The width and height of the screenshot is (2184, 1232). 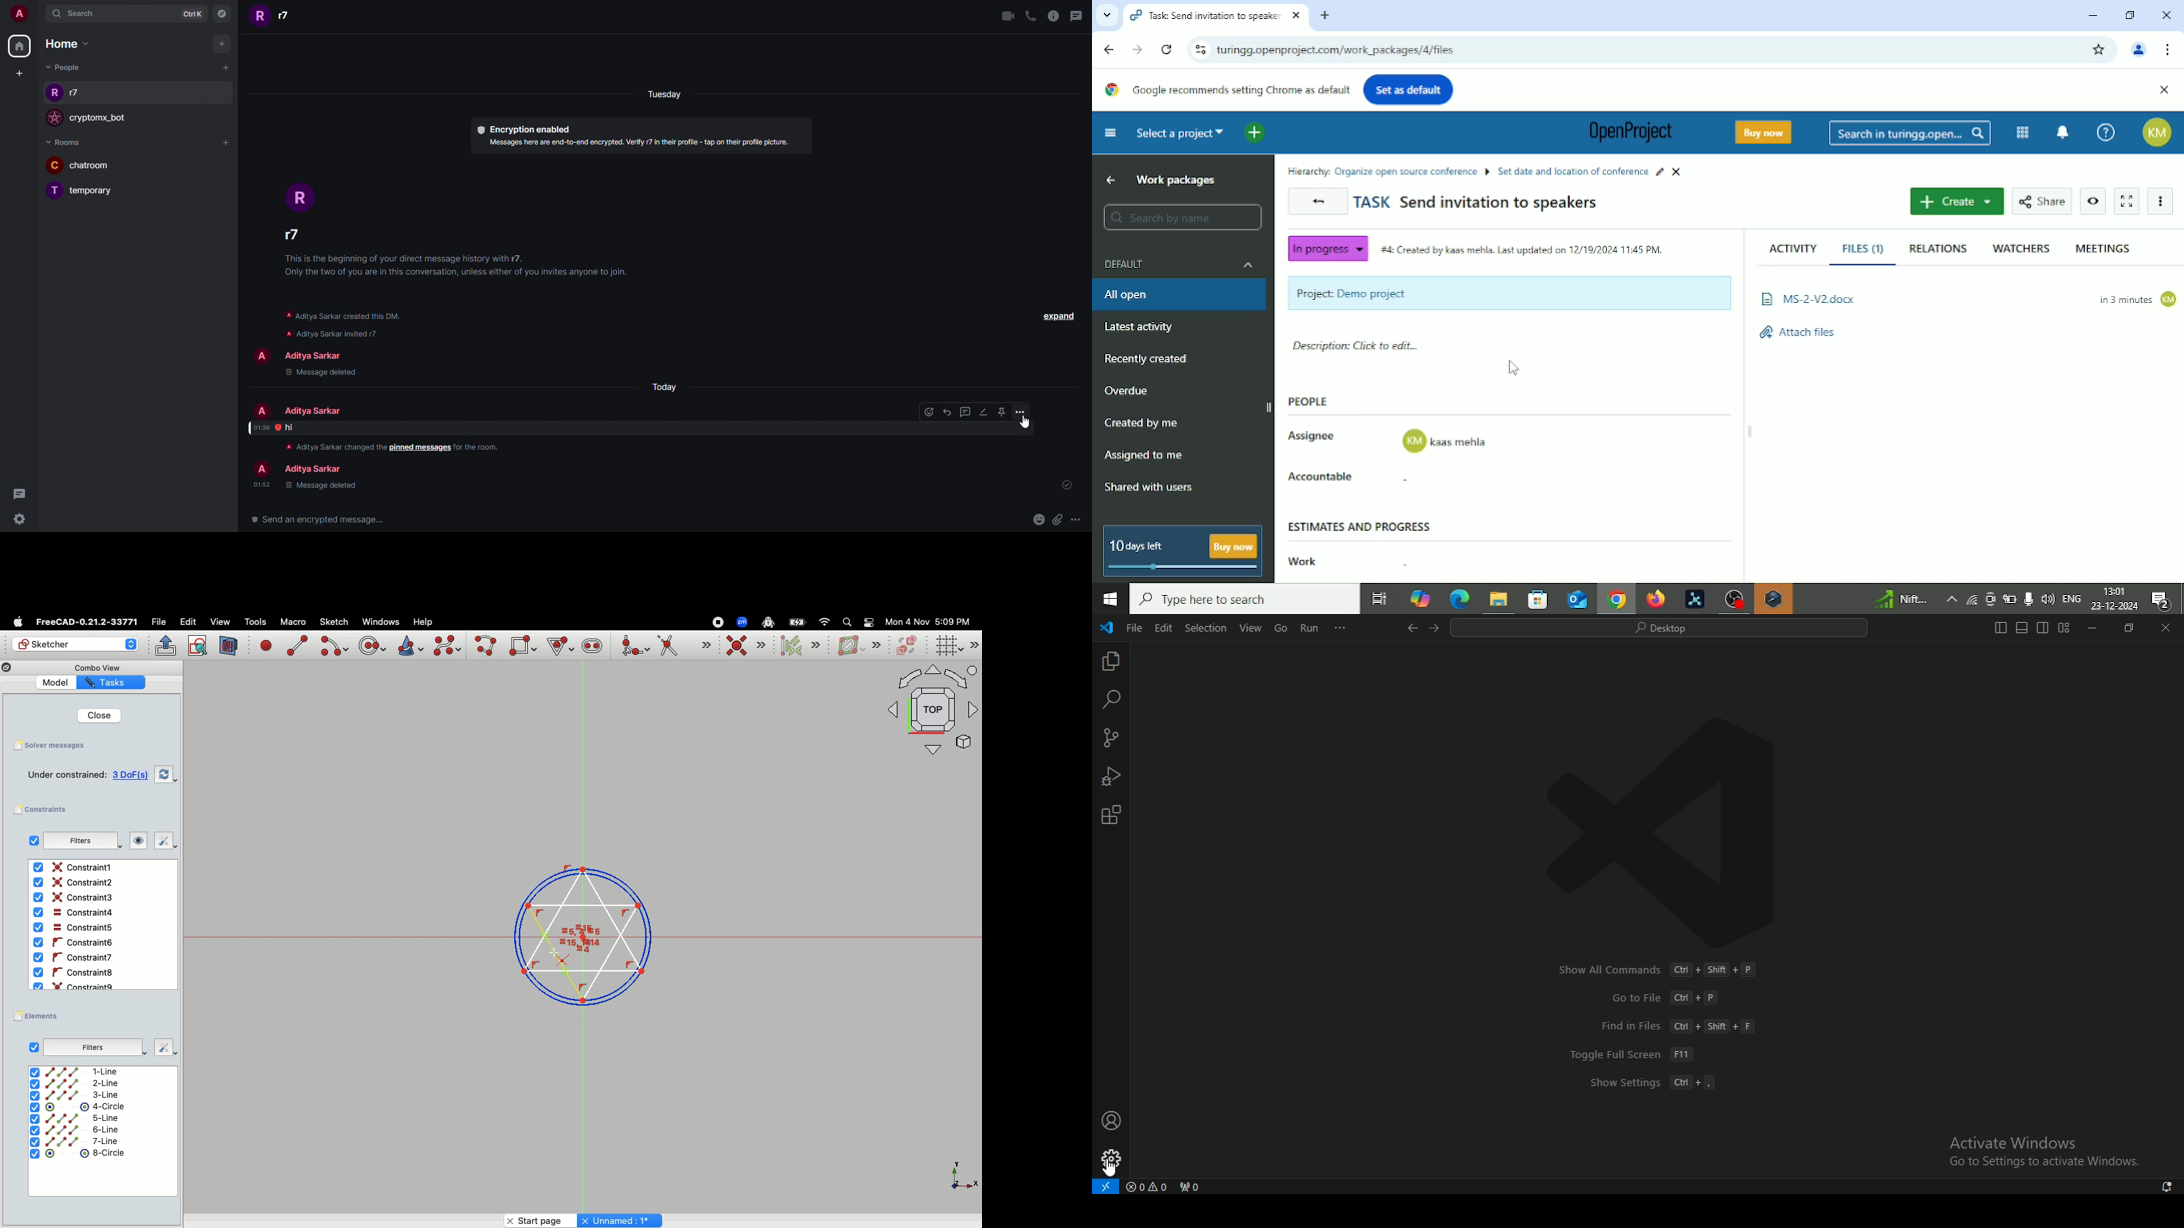 What do you see at coordinates (76, 943) in the screenshot?
I see `Constaint6` at bounding box center [76, 943].